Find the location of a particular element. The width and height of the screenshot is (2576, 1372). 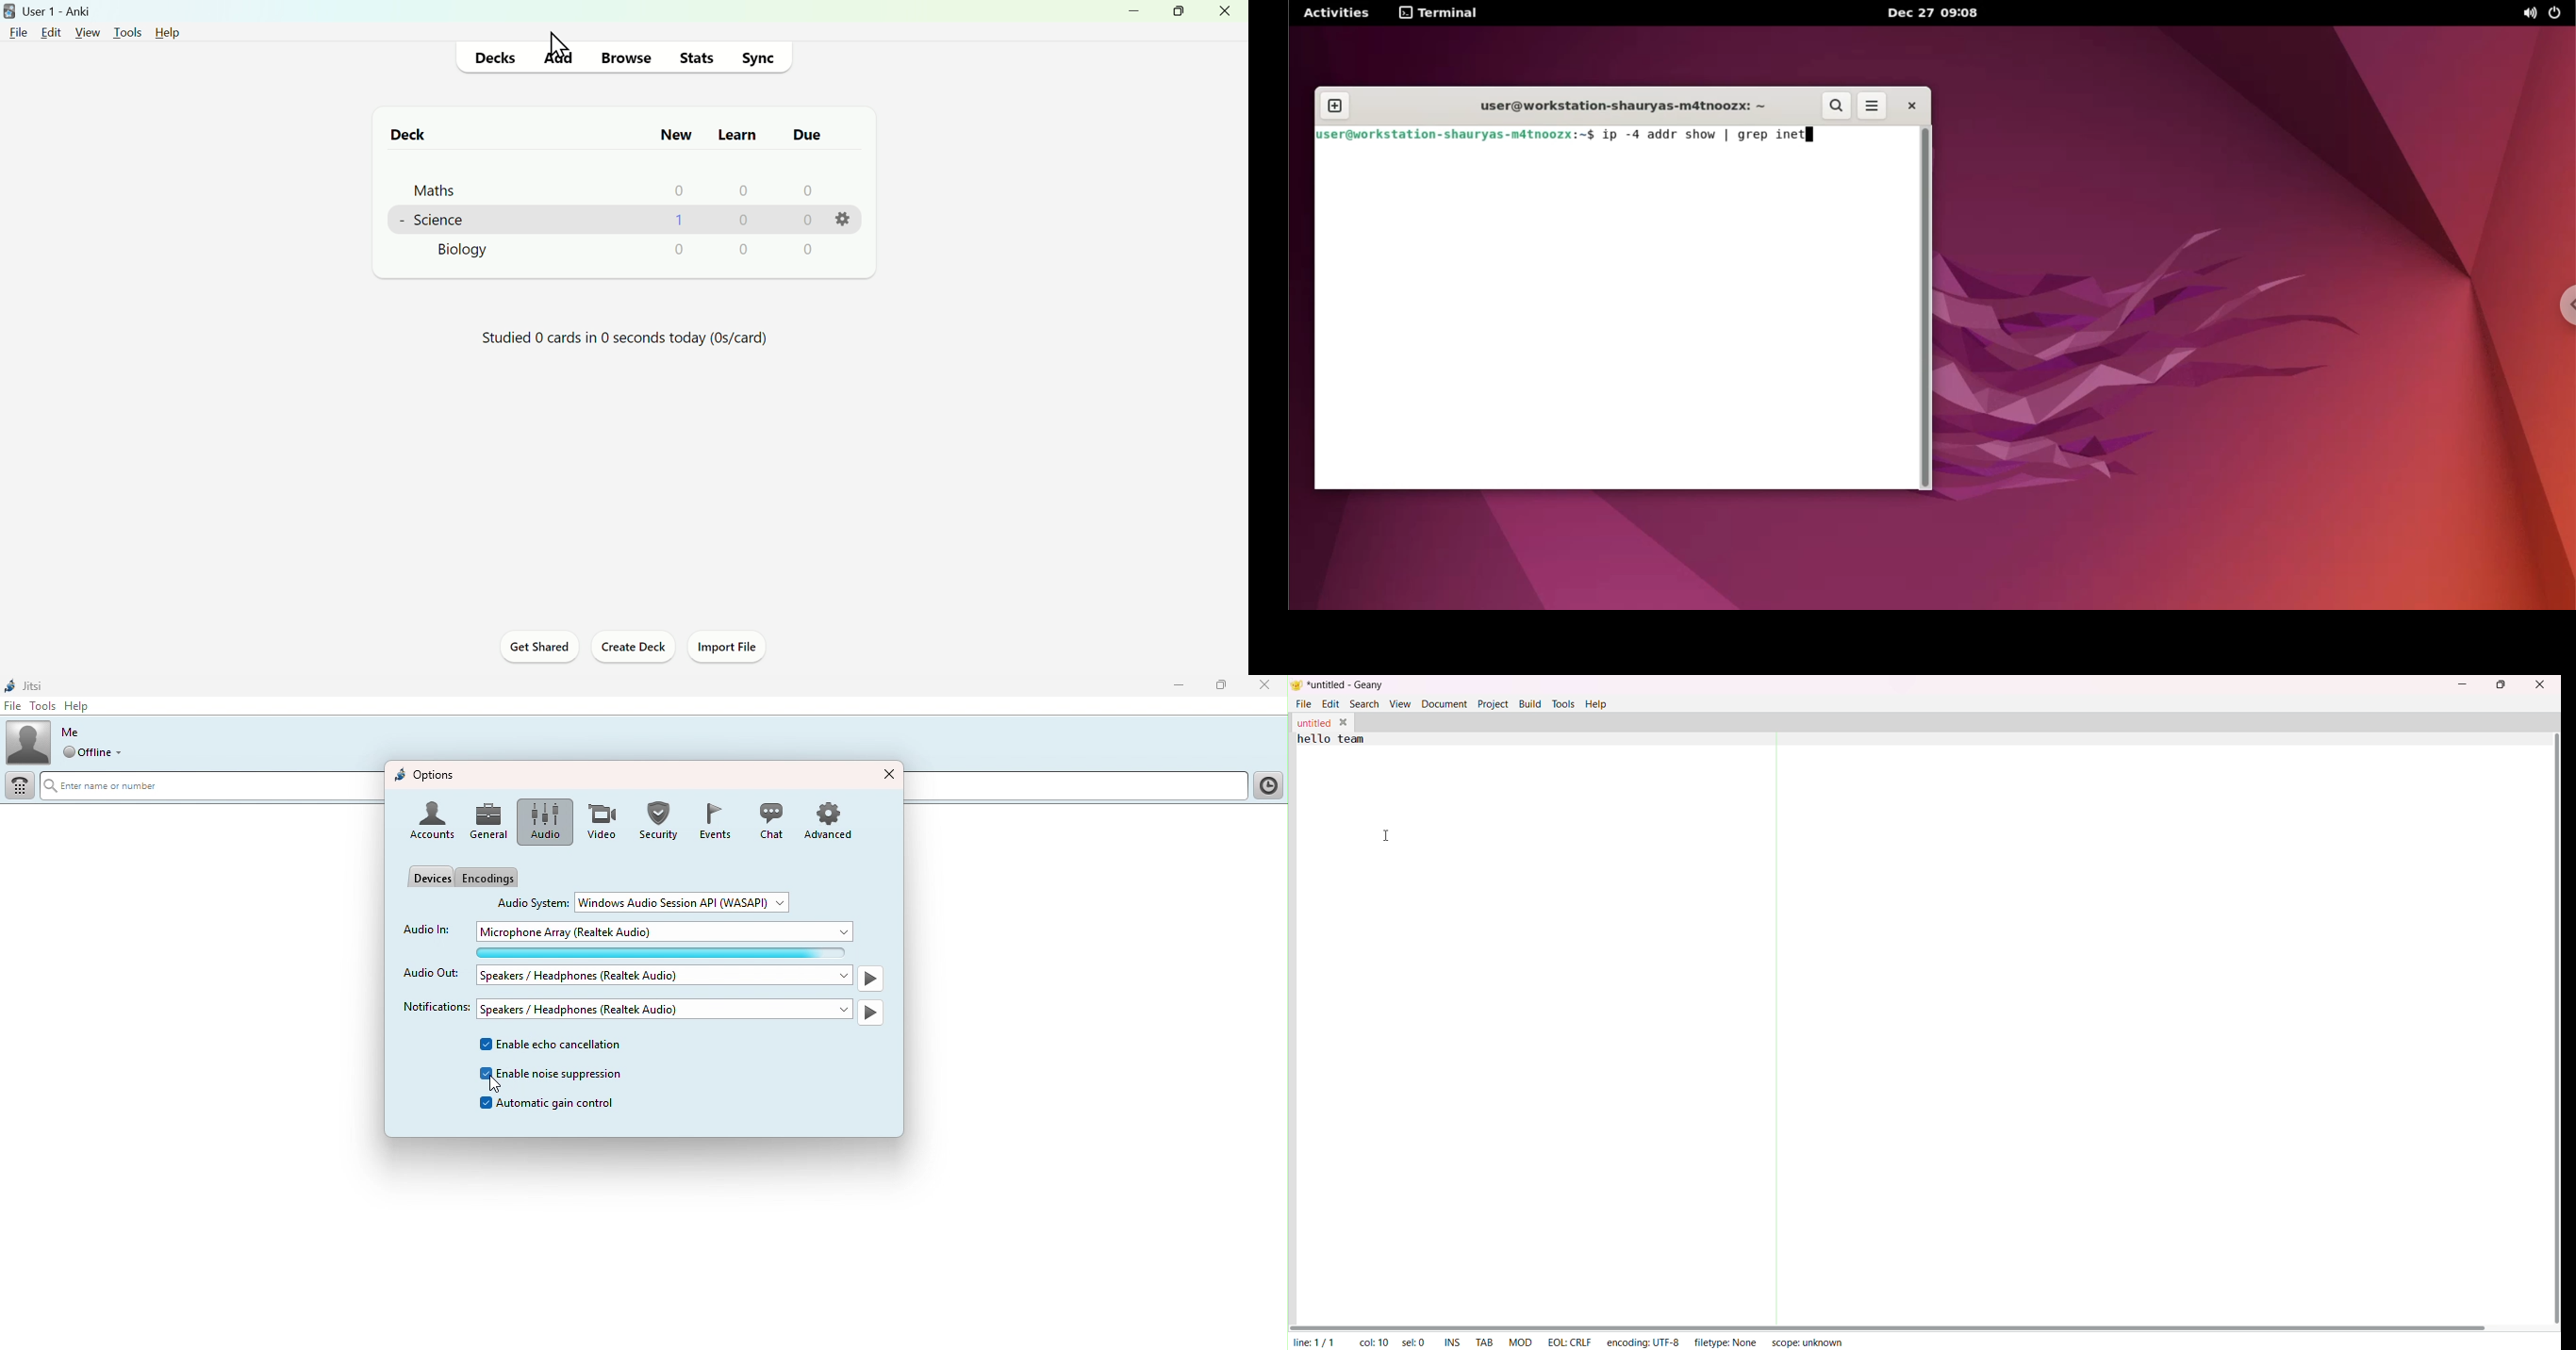

settings is located at coordinates (742, 249).